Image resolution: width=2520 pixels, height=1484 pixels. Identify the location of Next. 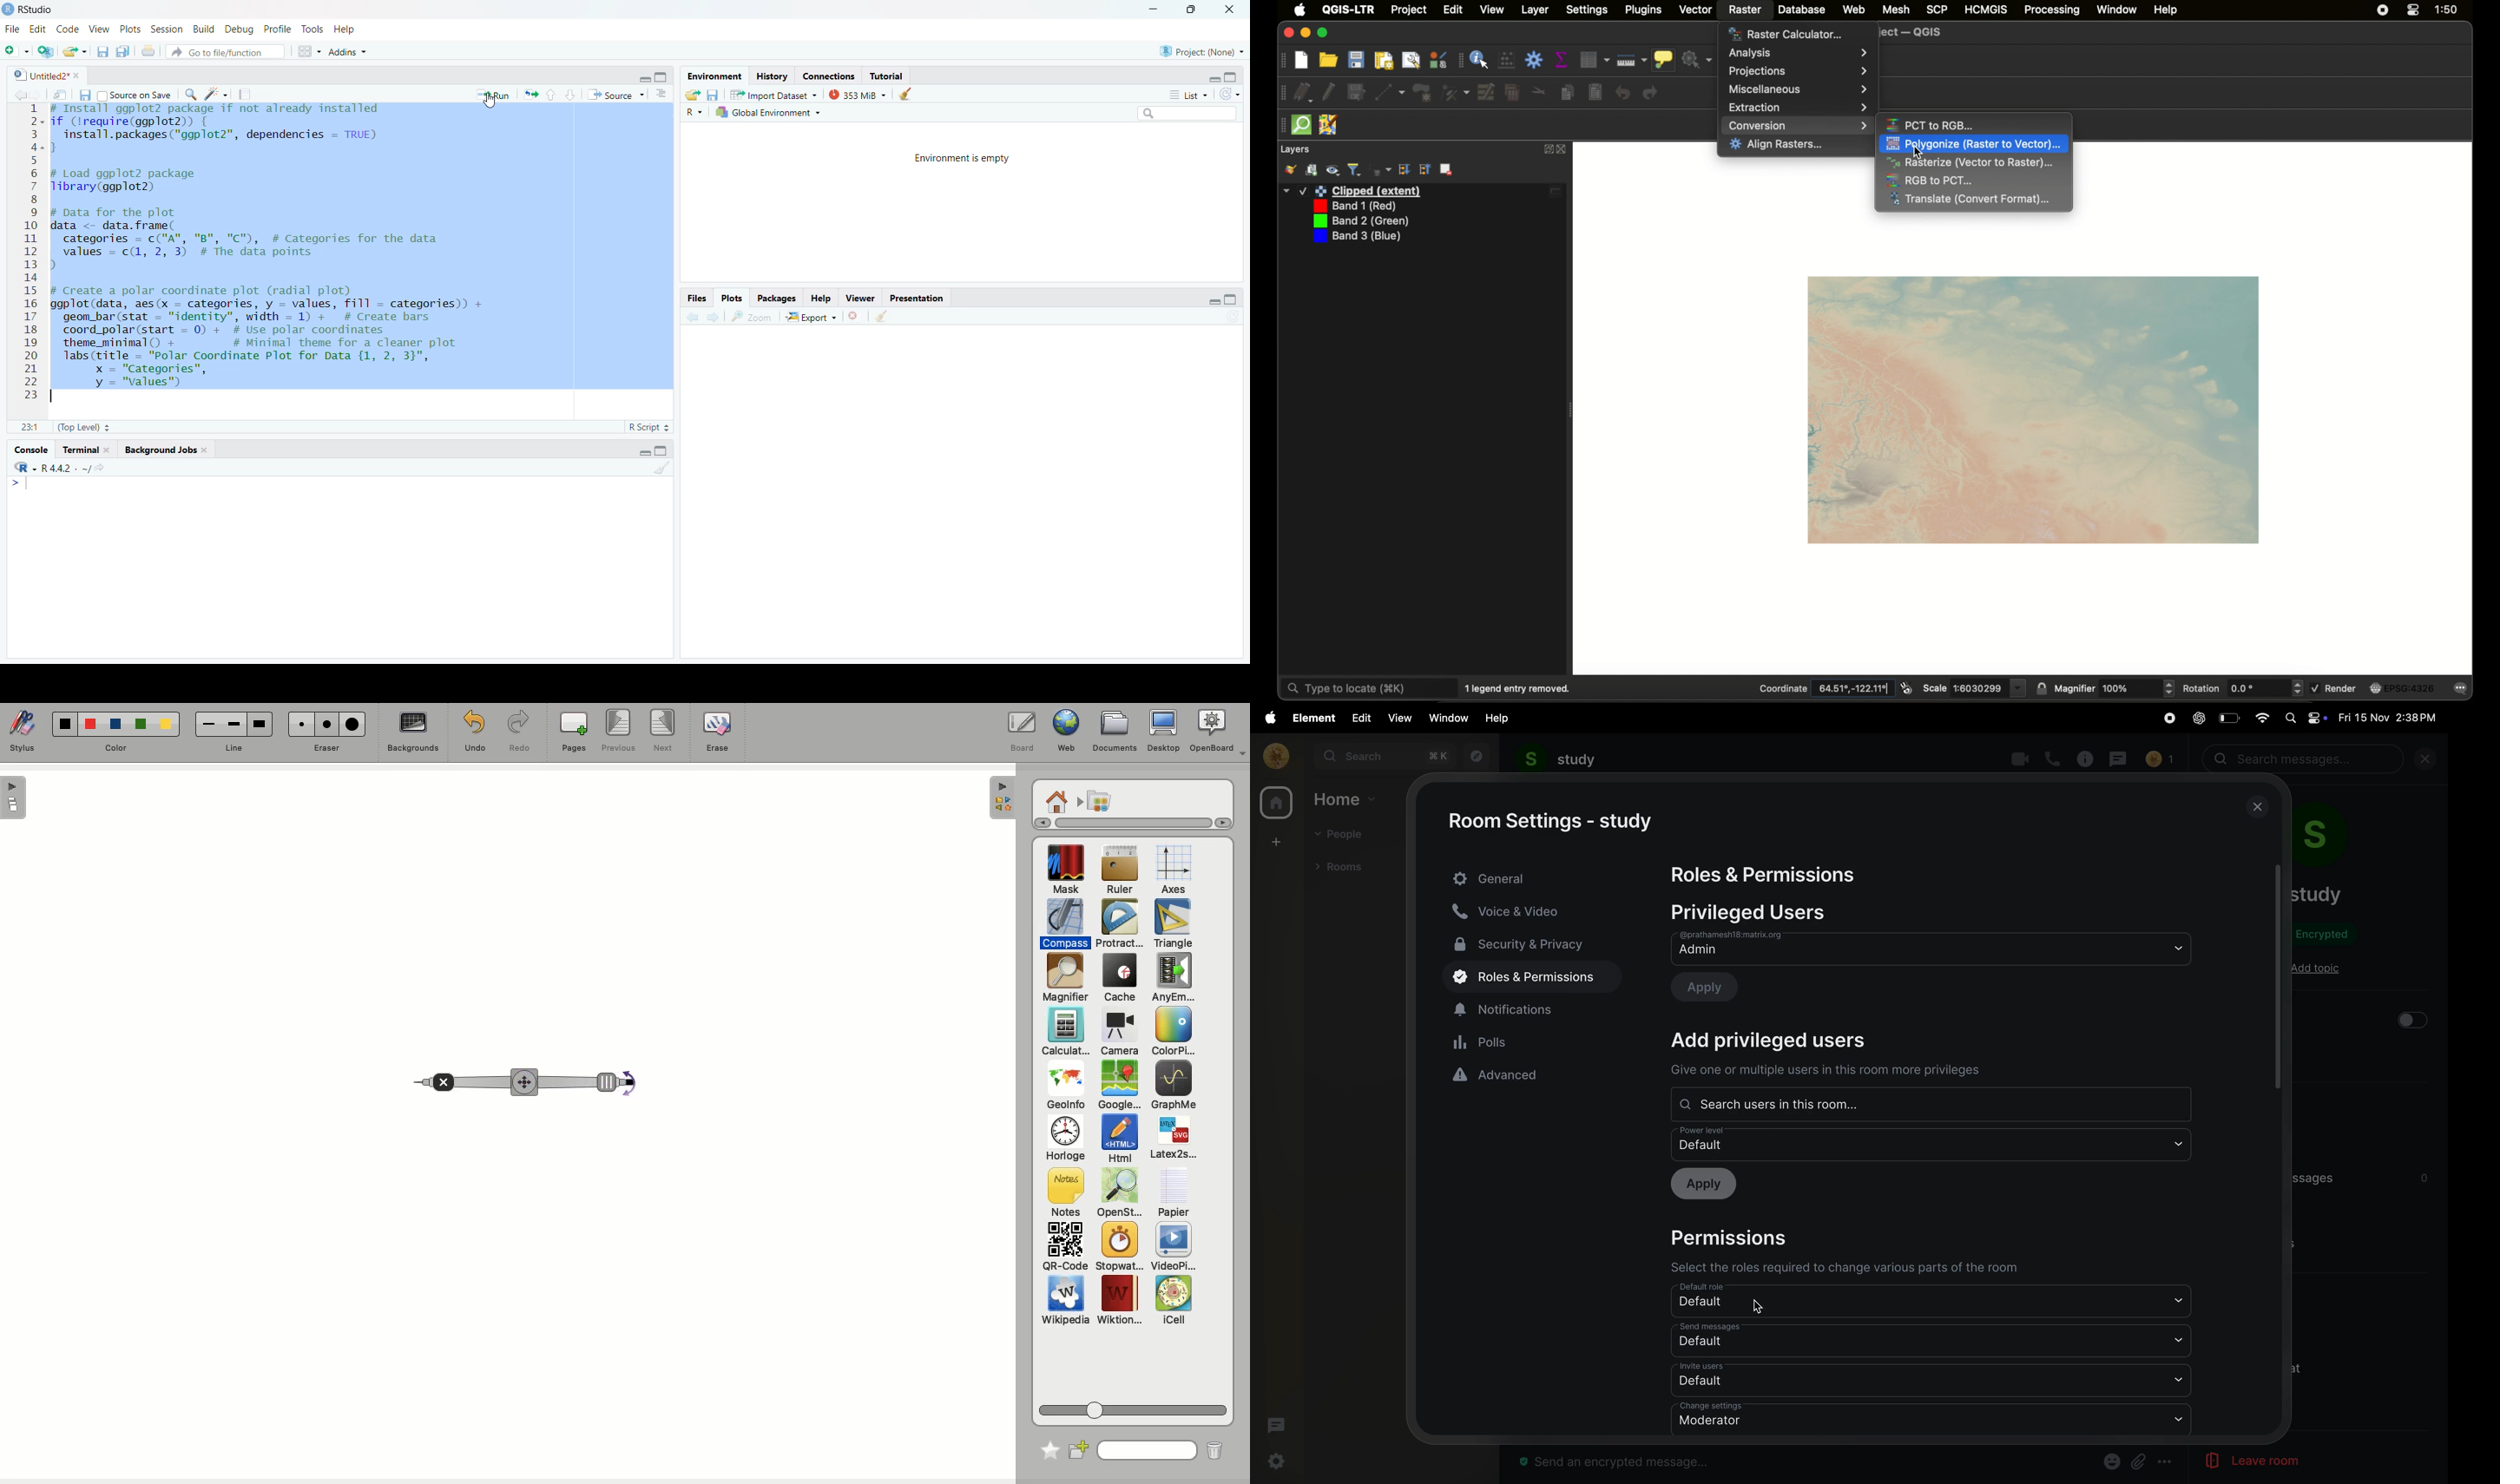
(665, 732).